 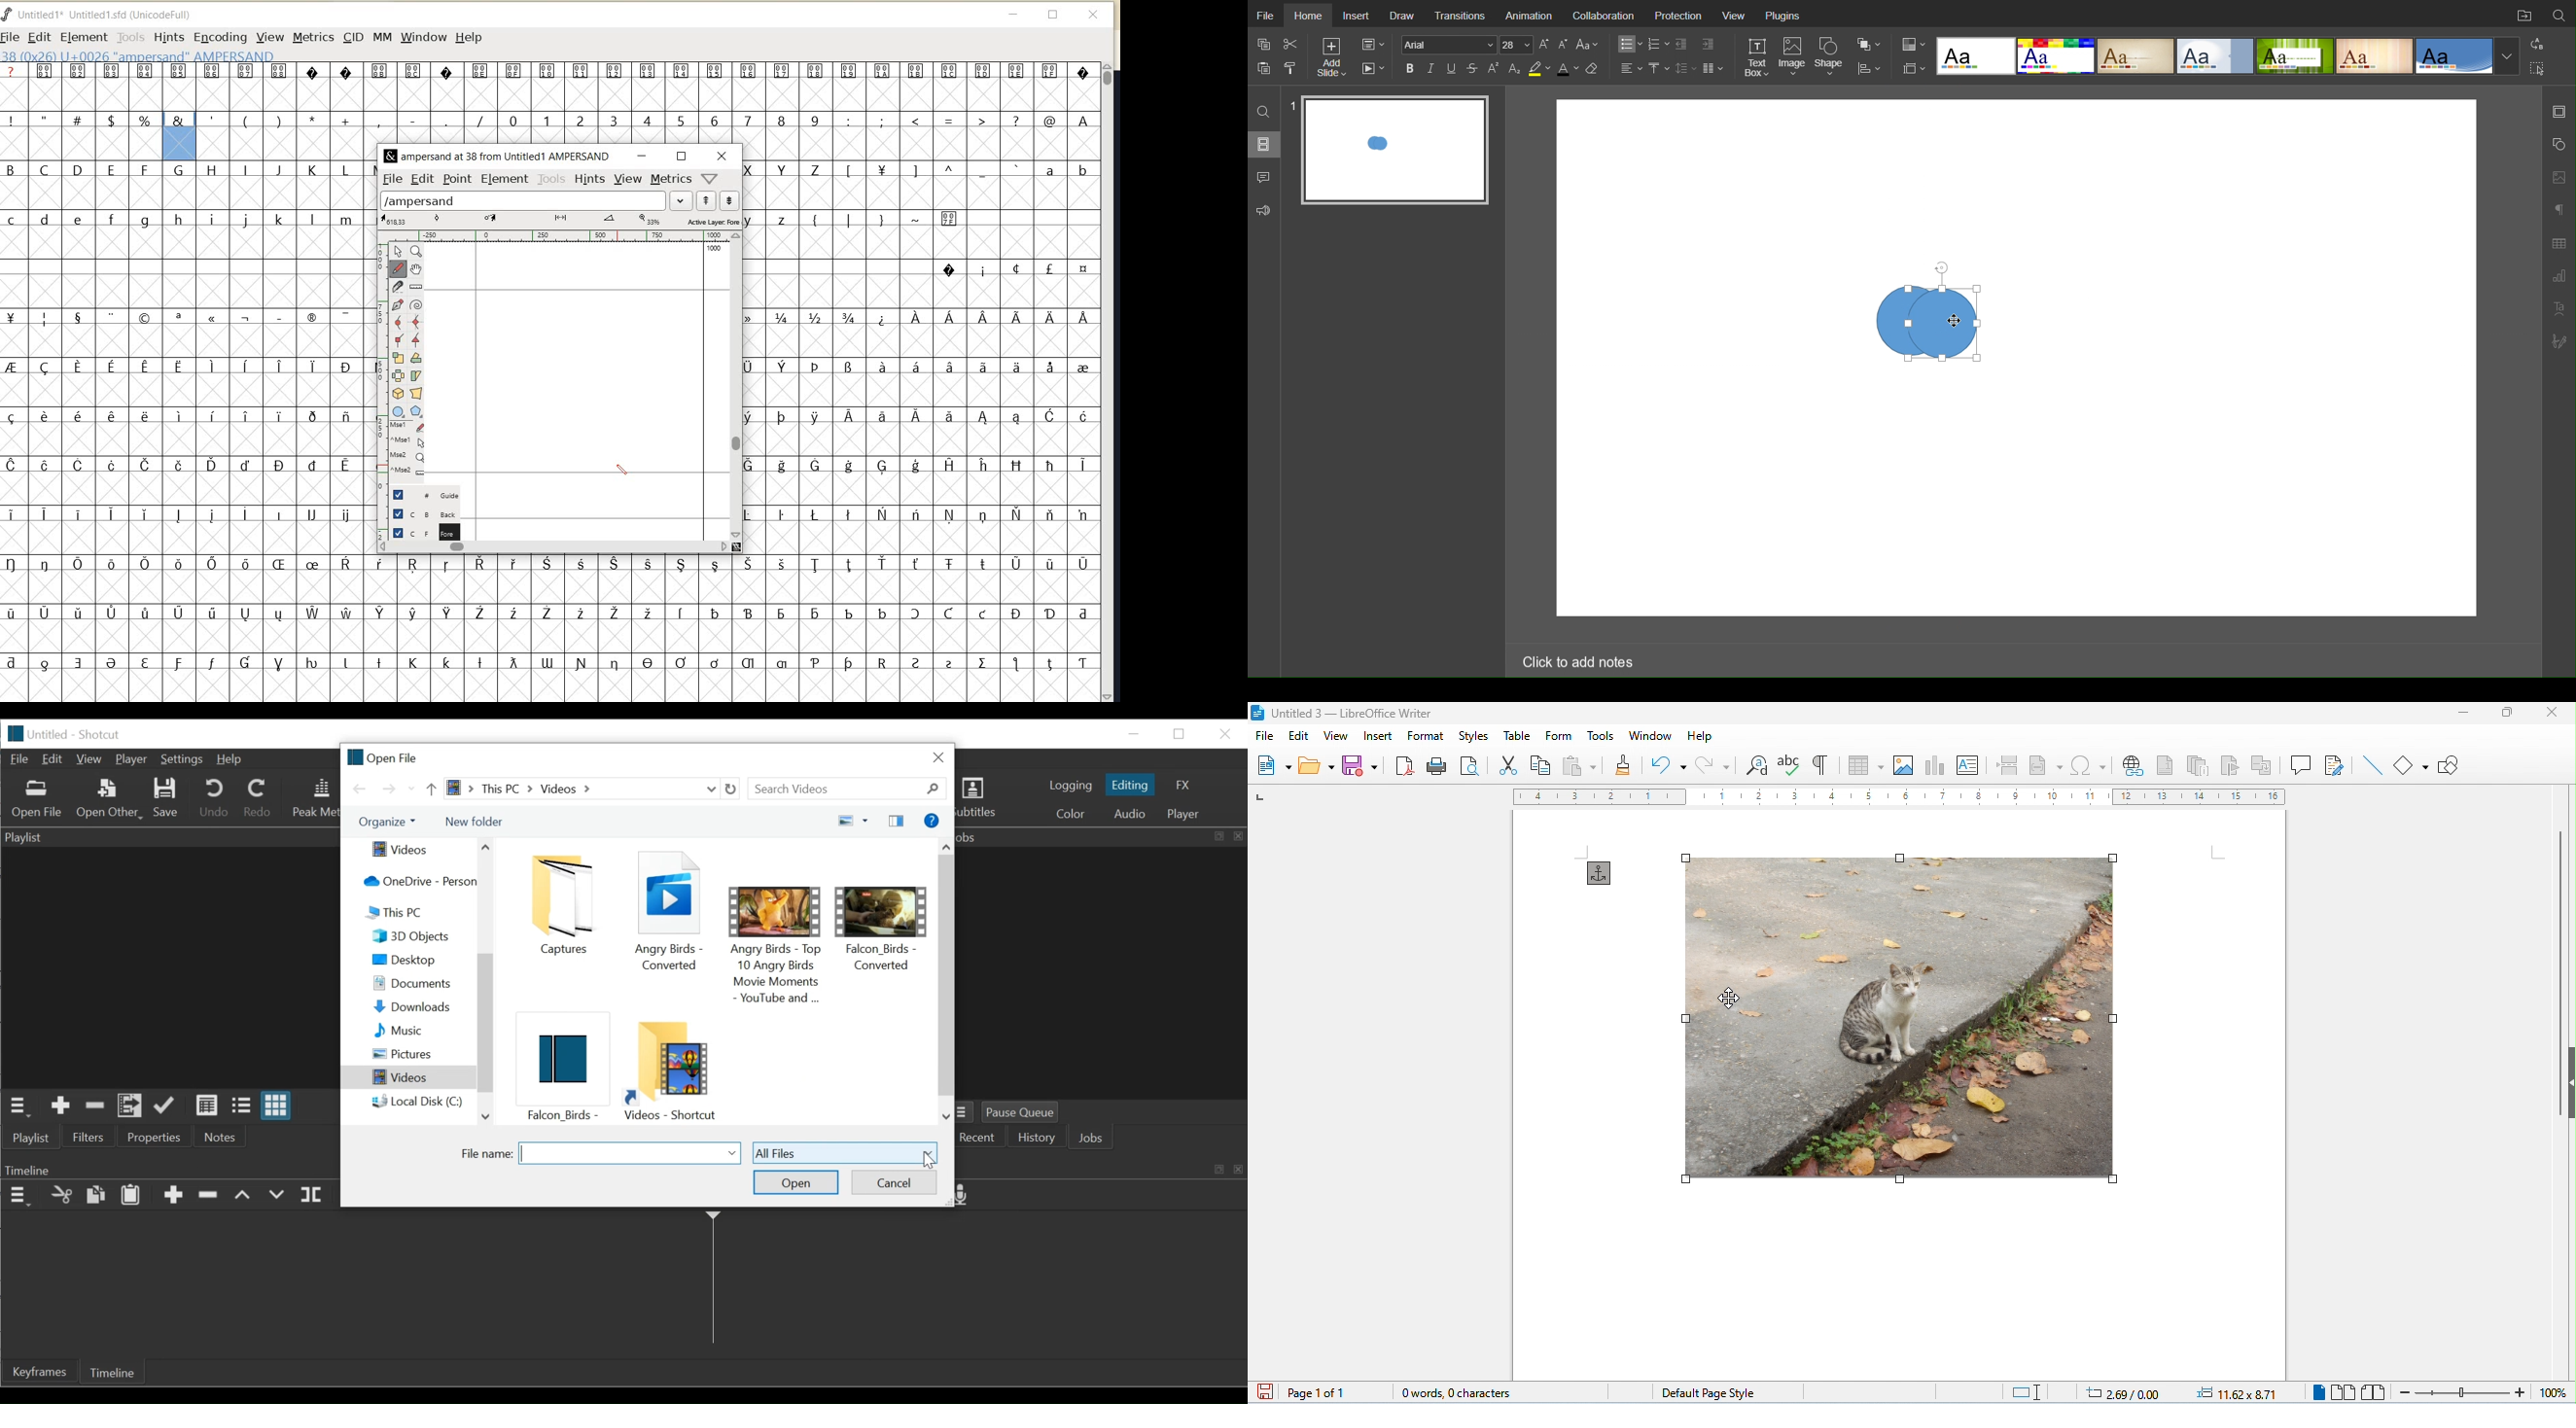 I want to click on Italics, so click(x=1431, y=69).